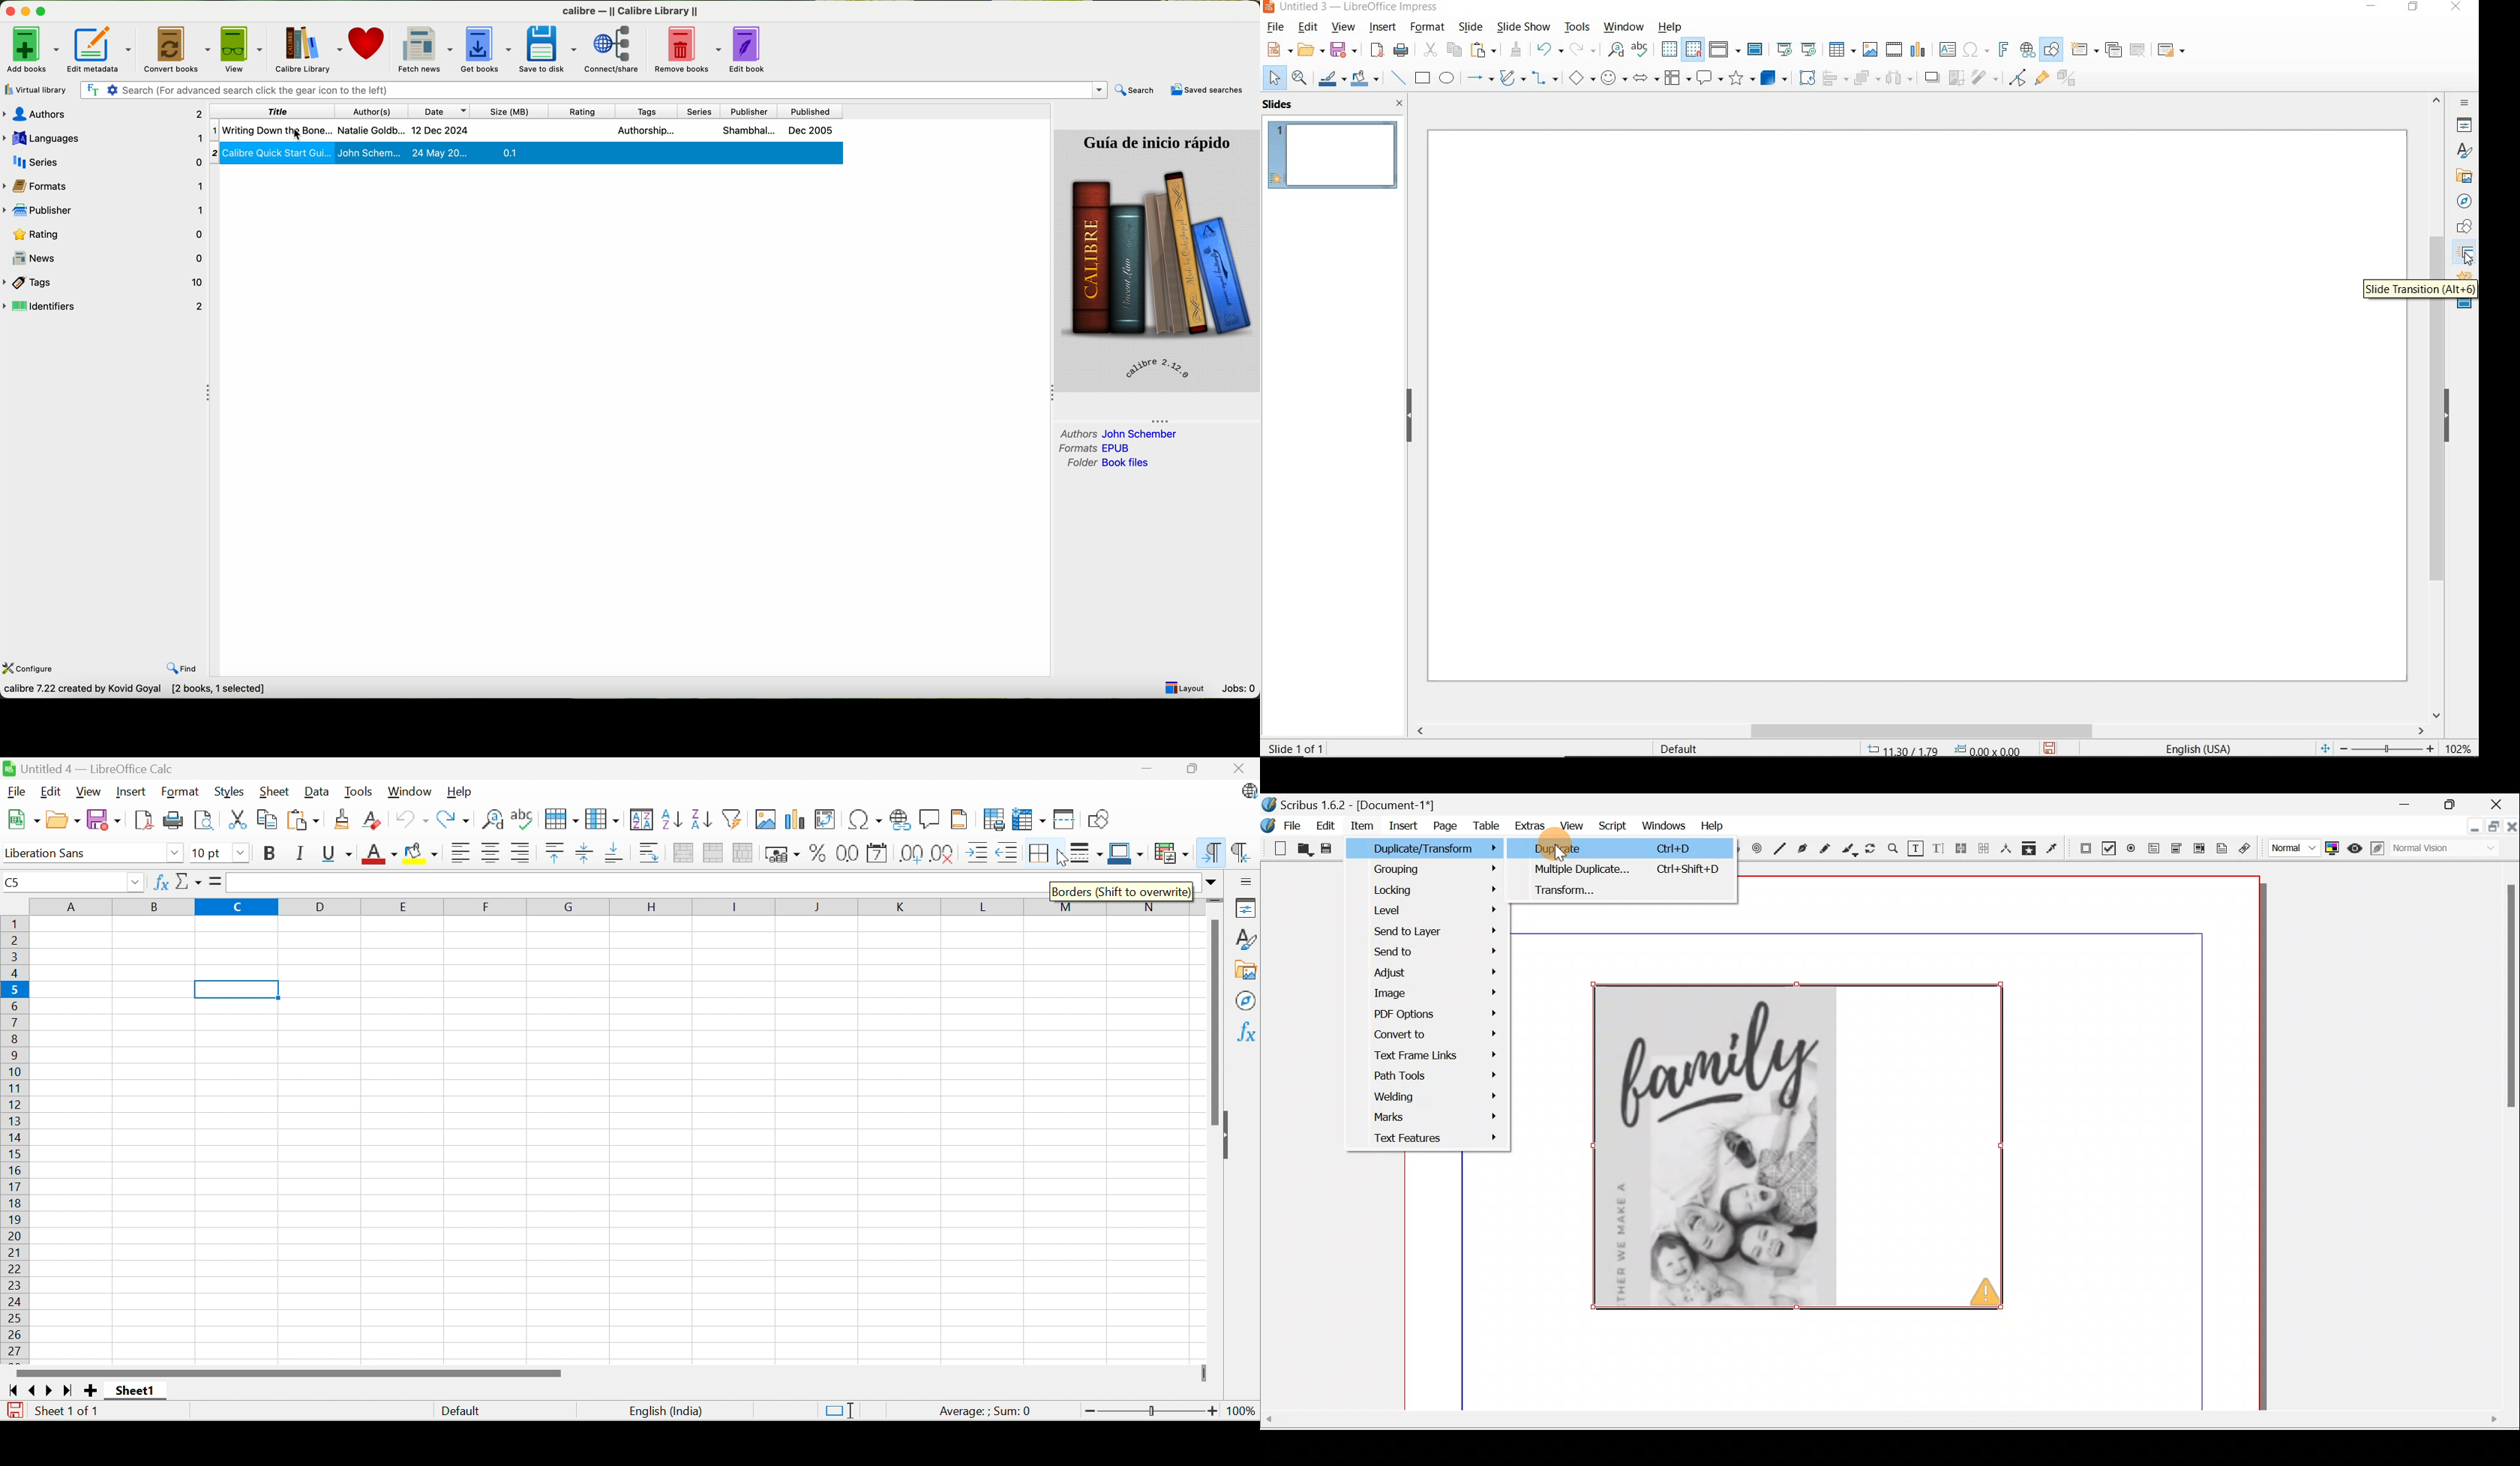  Describe the element at coordinates (1850, 850) in the screenshot. I see `Calligraphic line` at that location.